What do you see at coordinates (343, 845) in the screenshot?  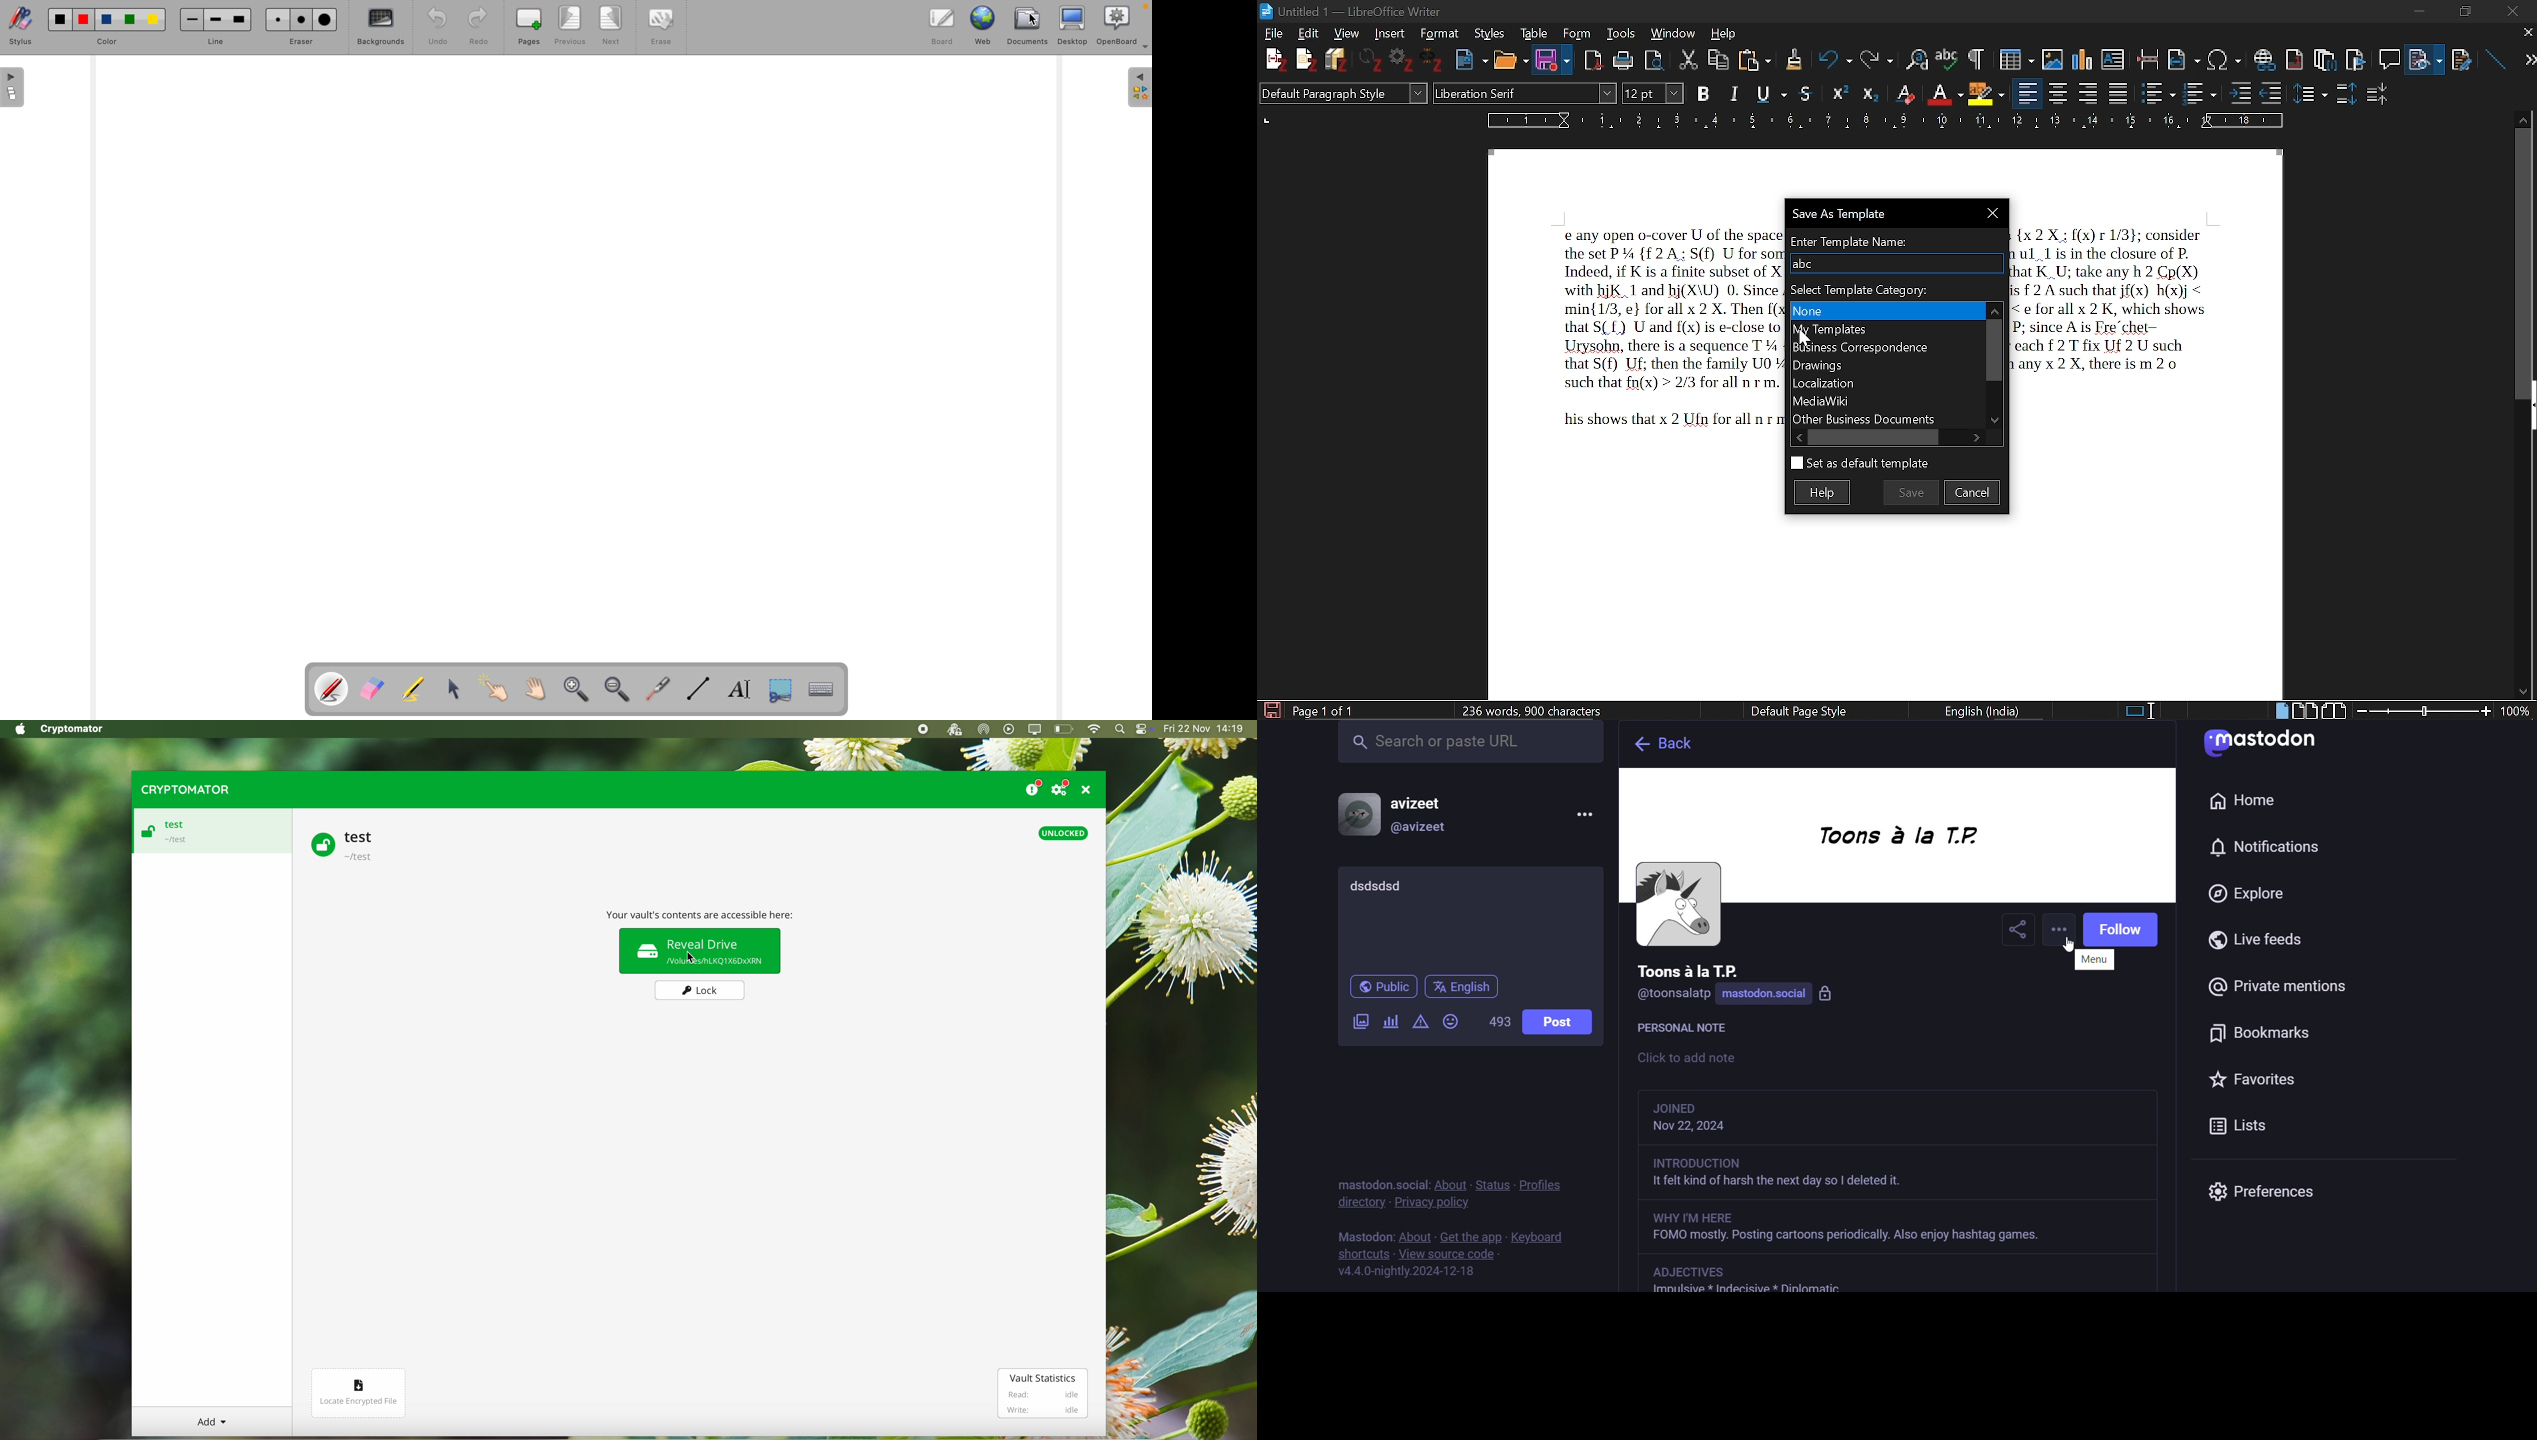 I see `test vault unlocked` at bounding box center [343, 845].